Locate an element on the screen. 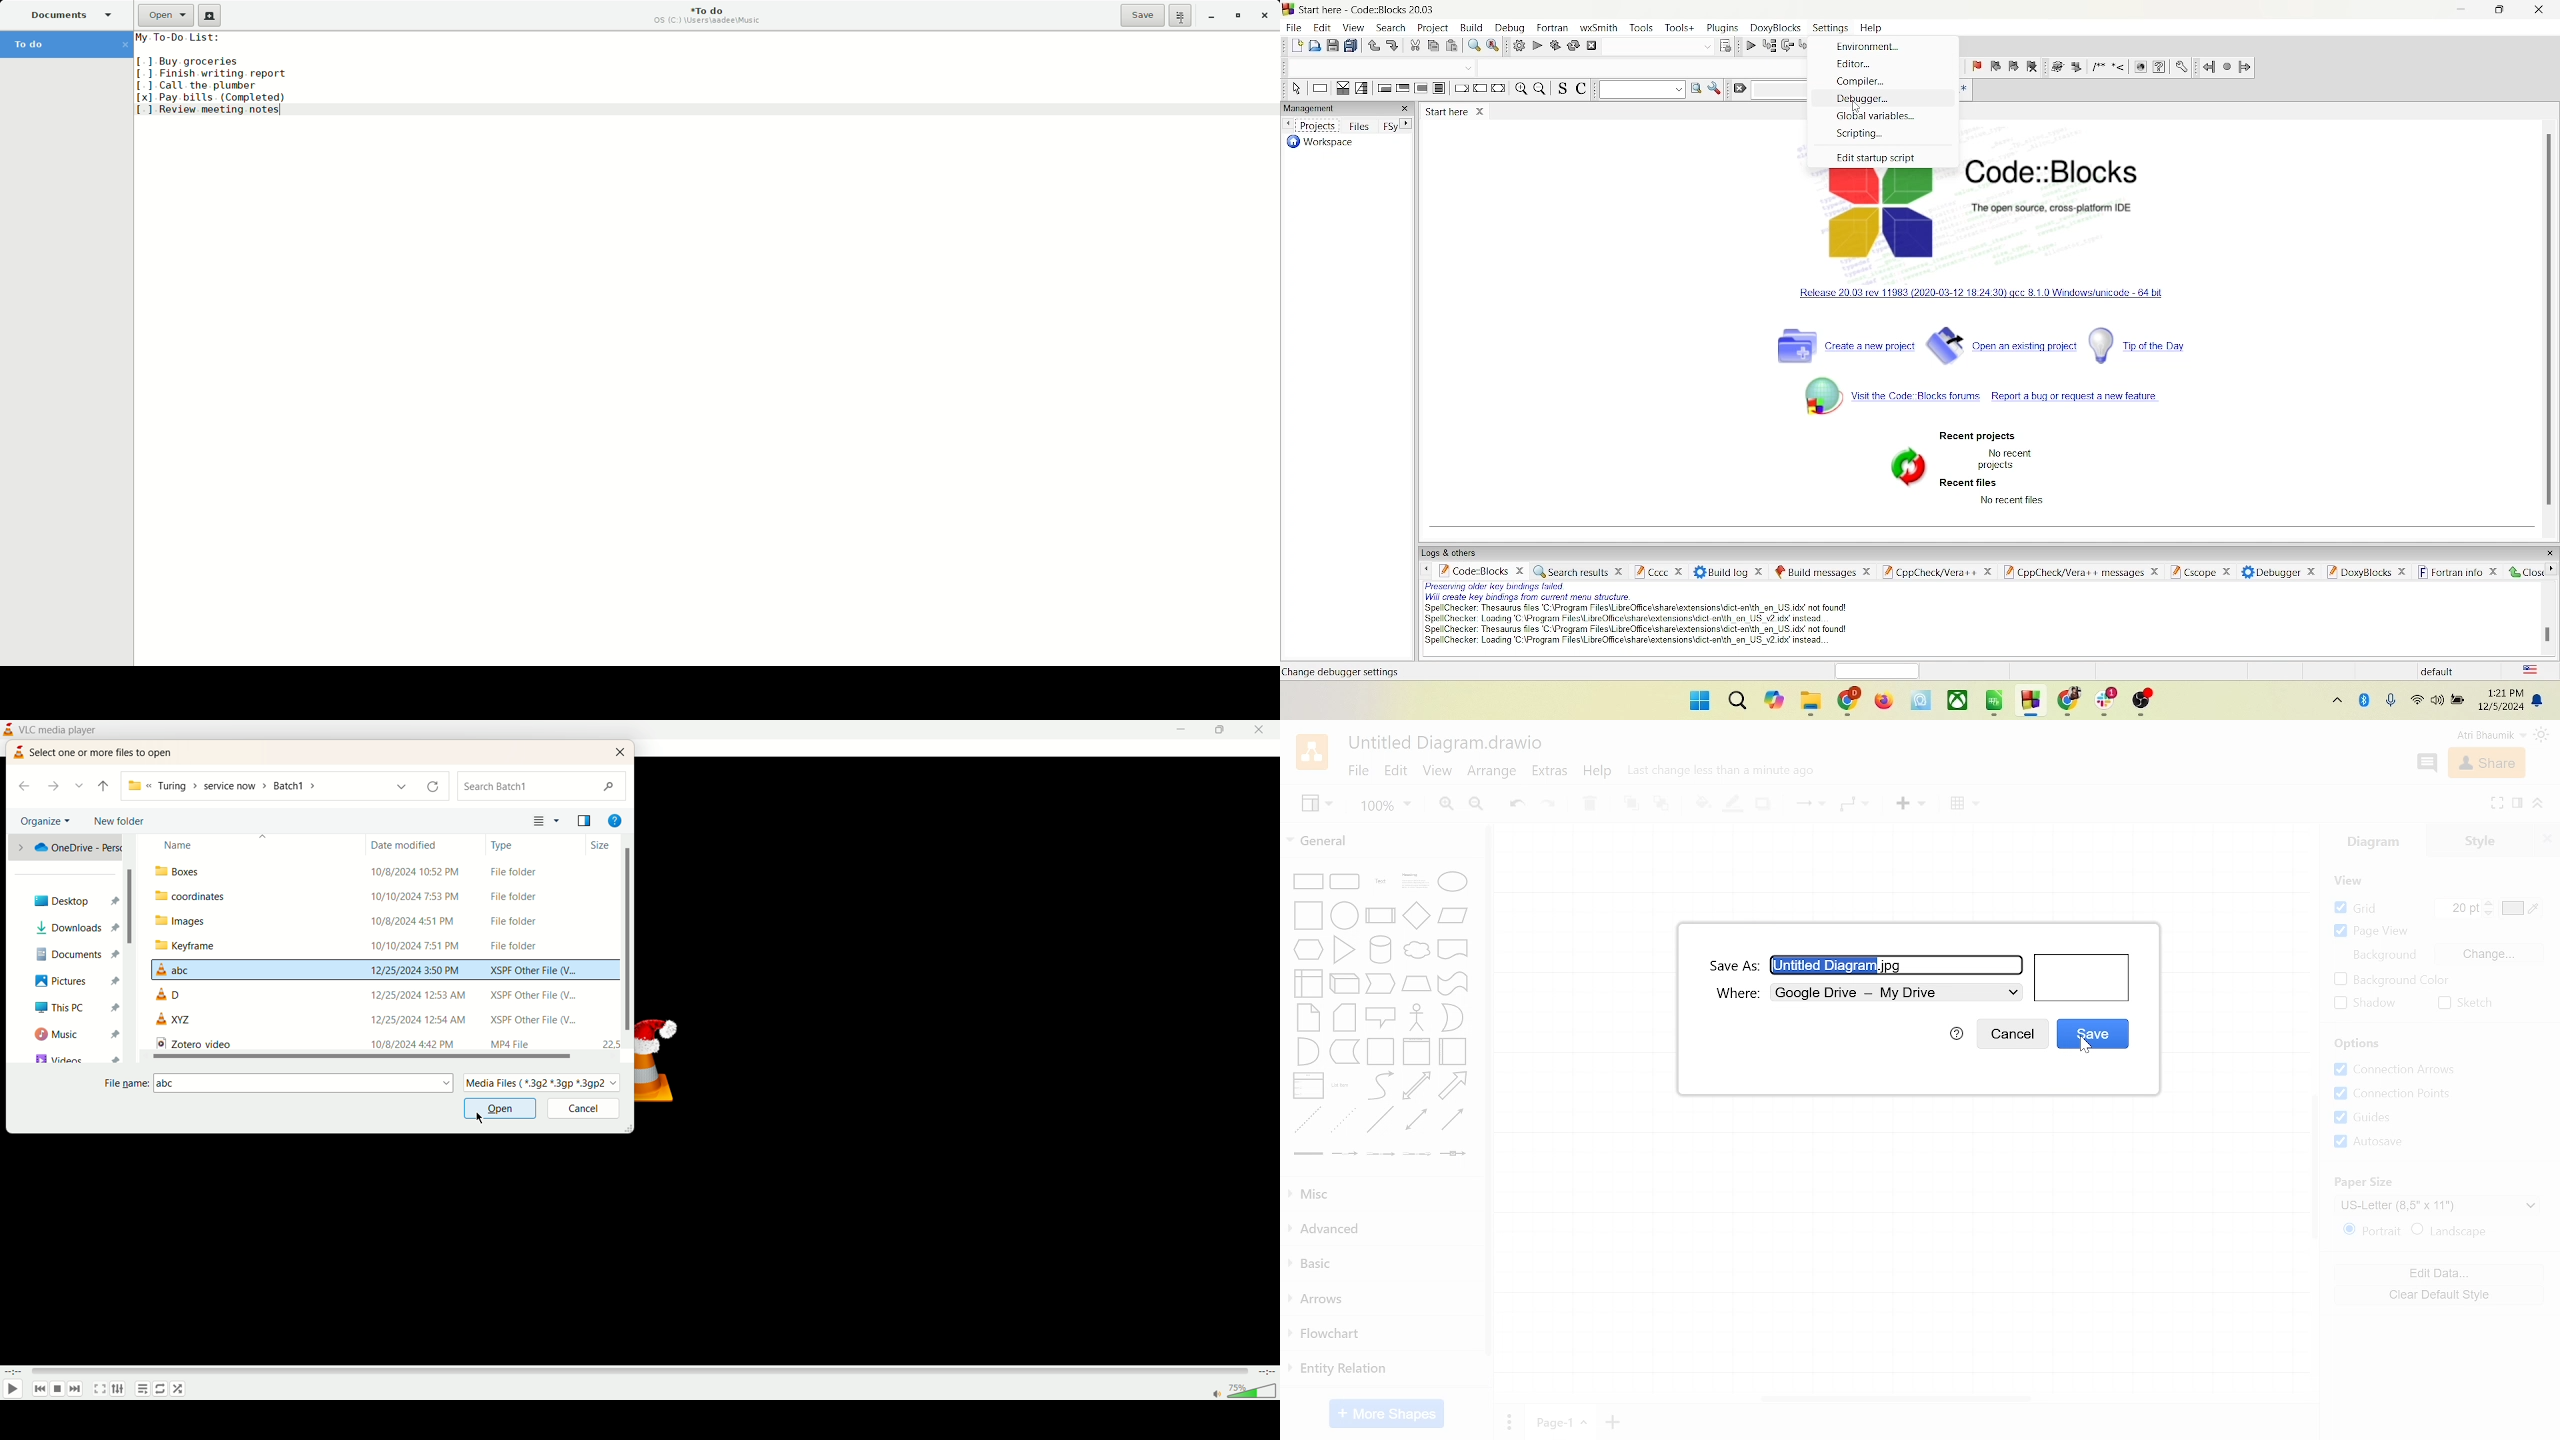 This screenshot has height=1456, width=2576. Save as is located at coordinates (1897, 964).